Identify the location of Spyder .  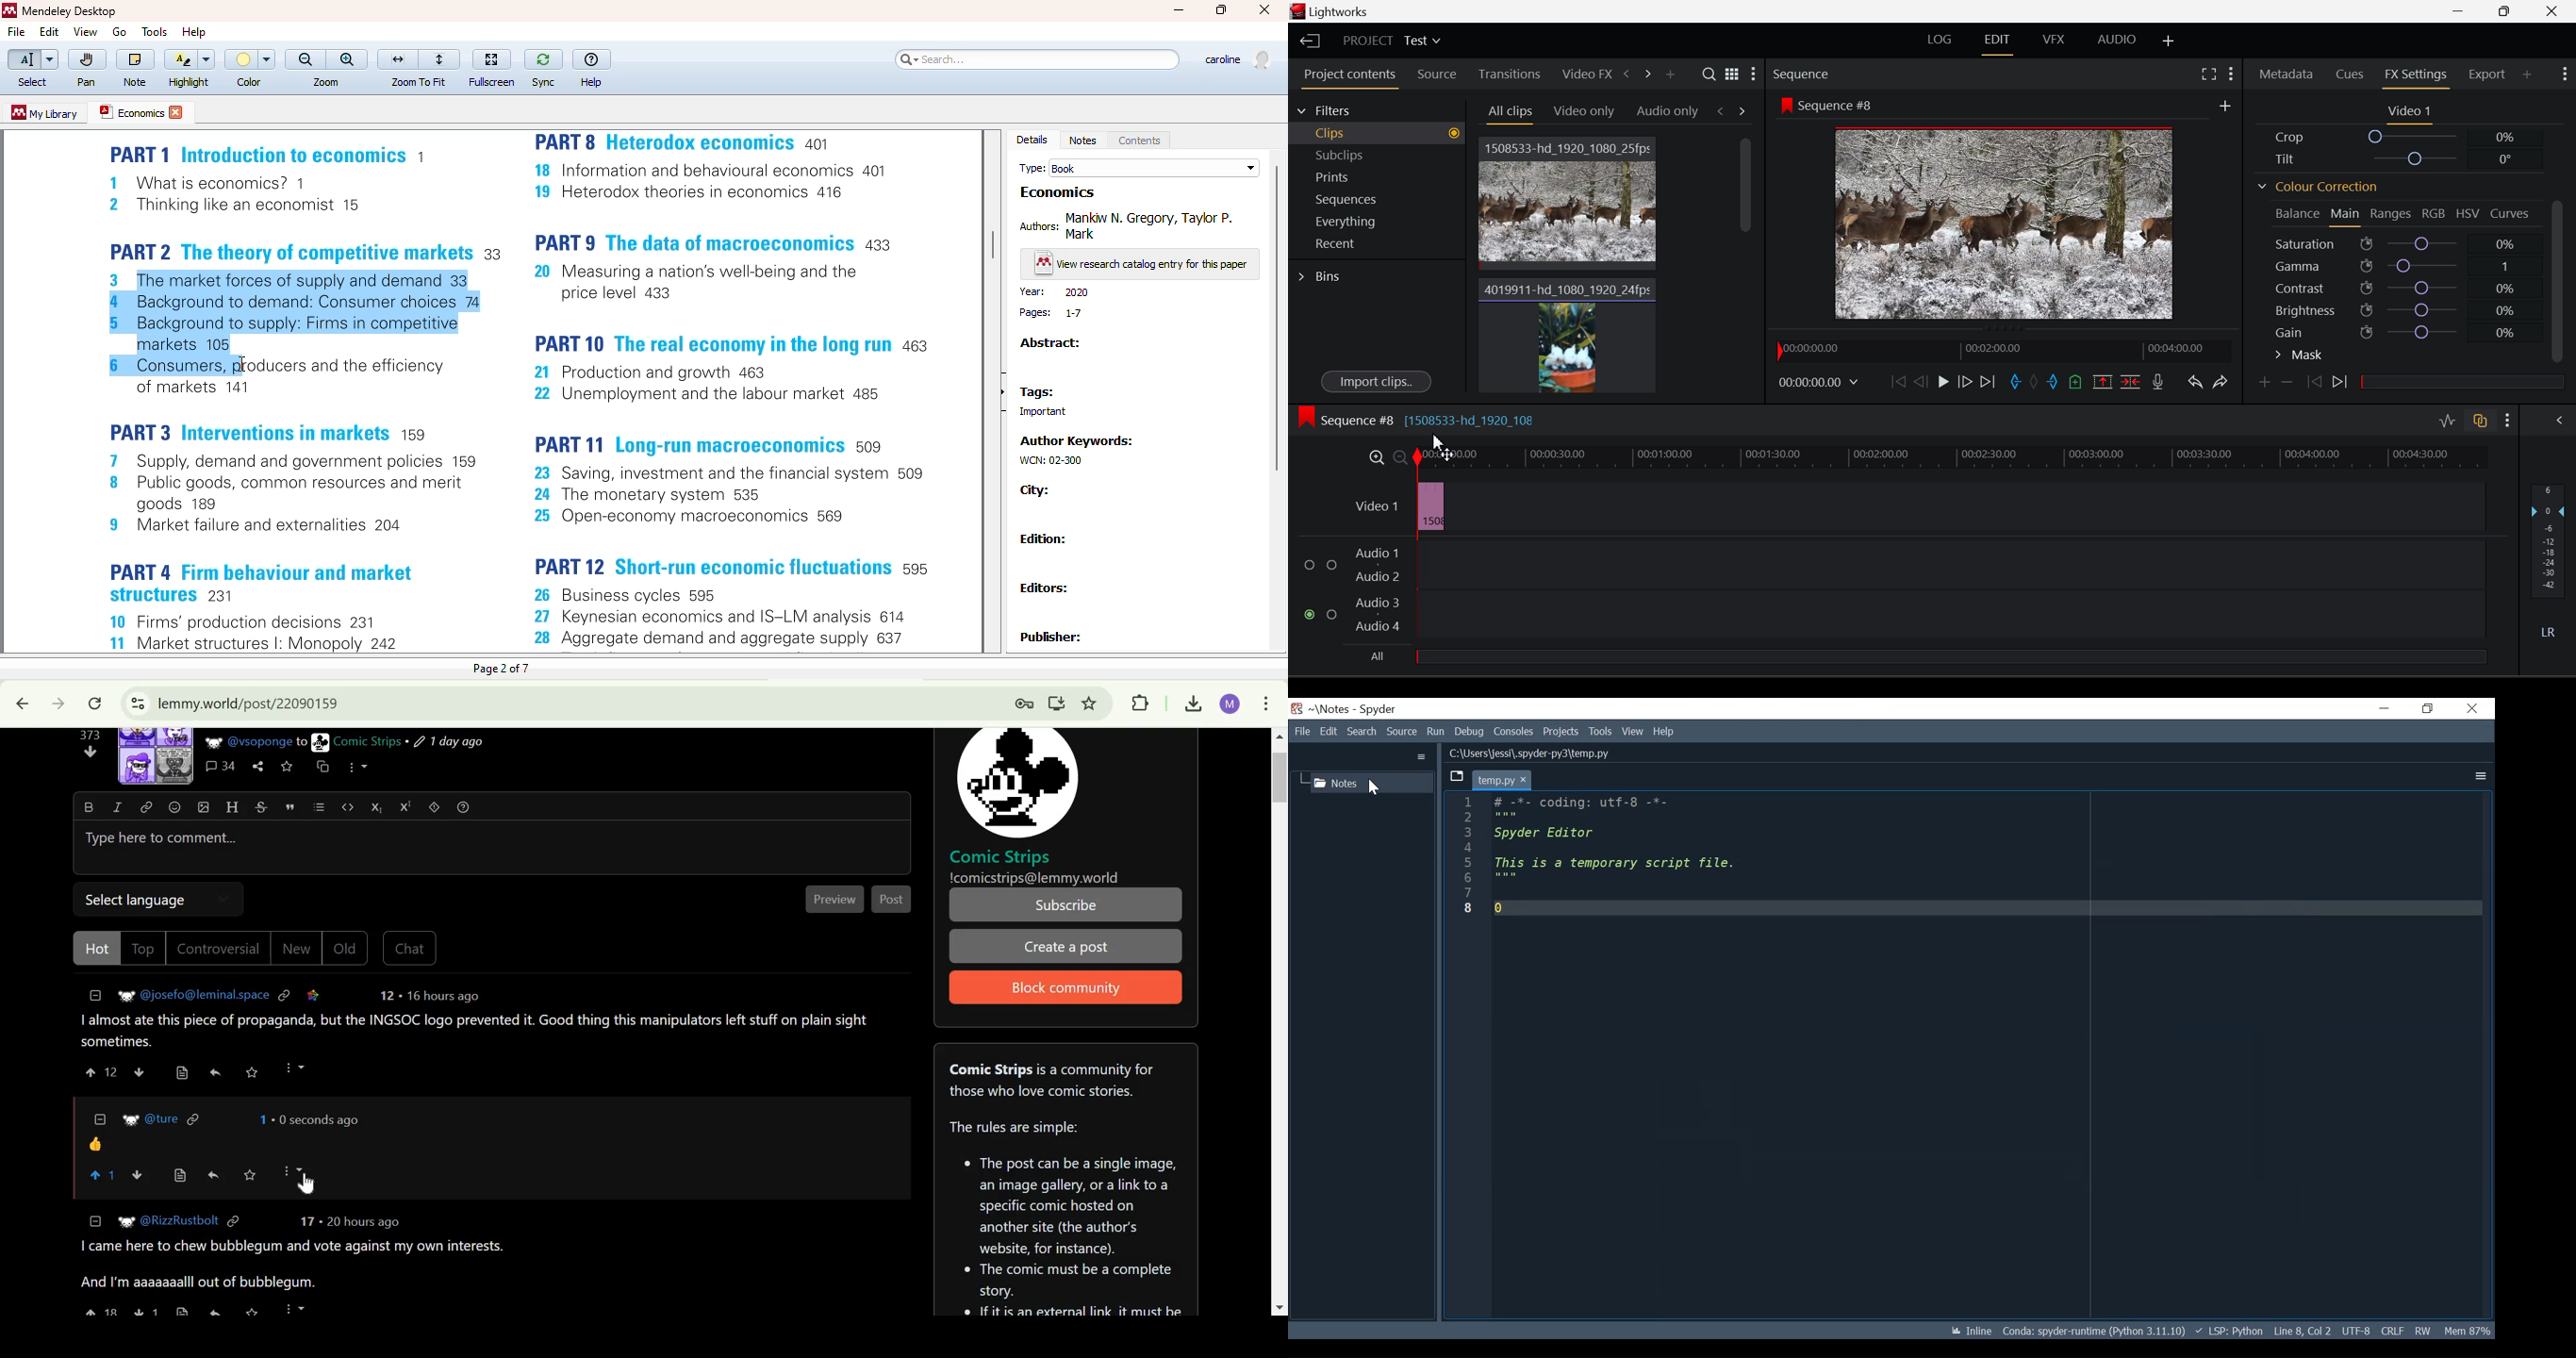
(1377, 710).